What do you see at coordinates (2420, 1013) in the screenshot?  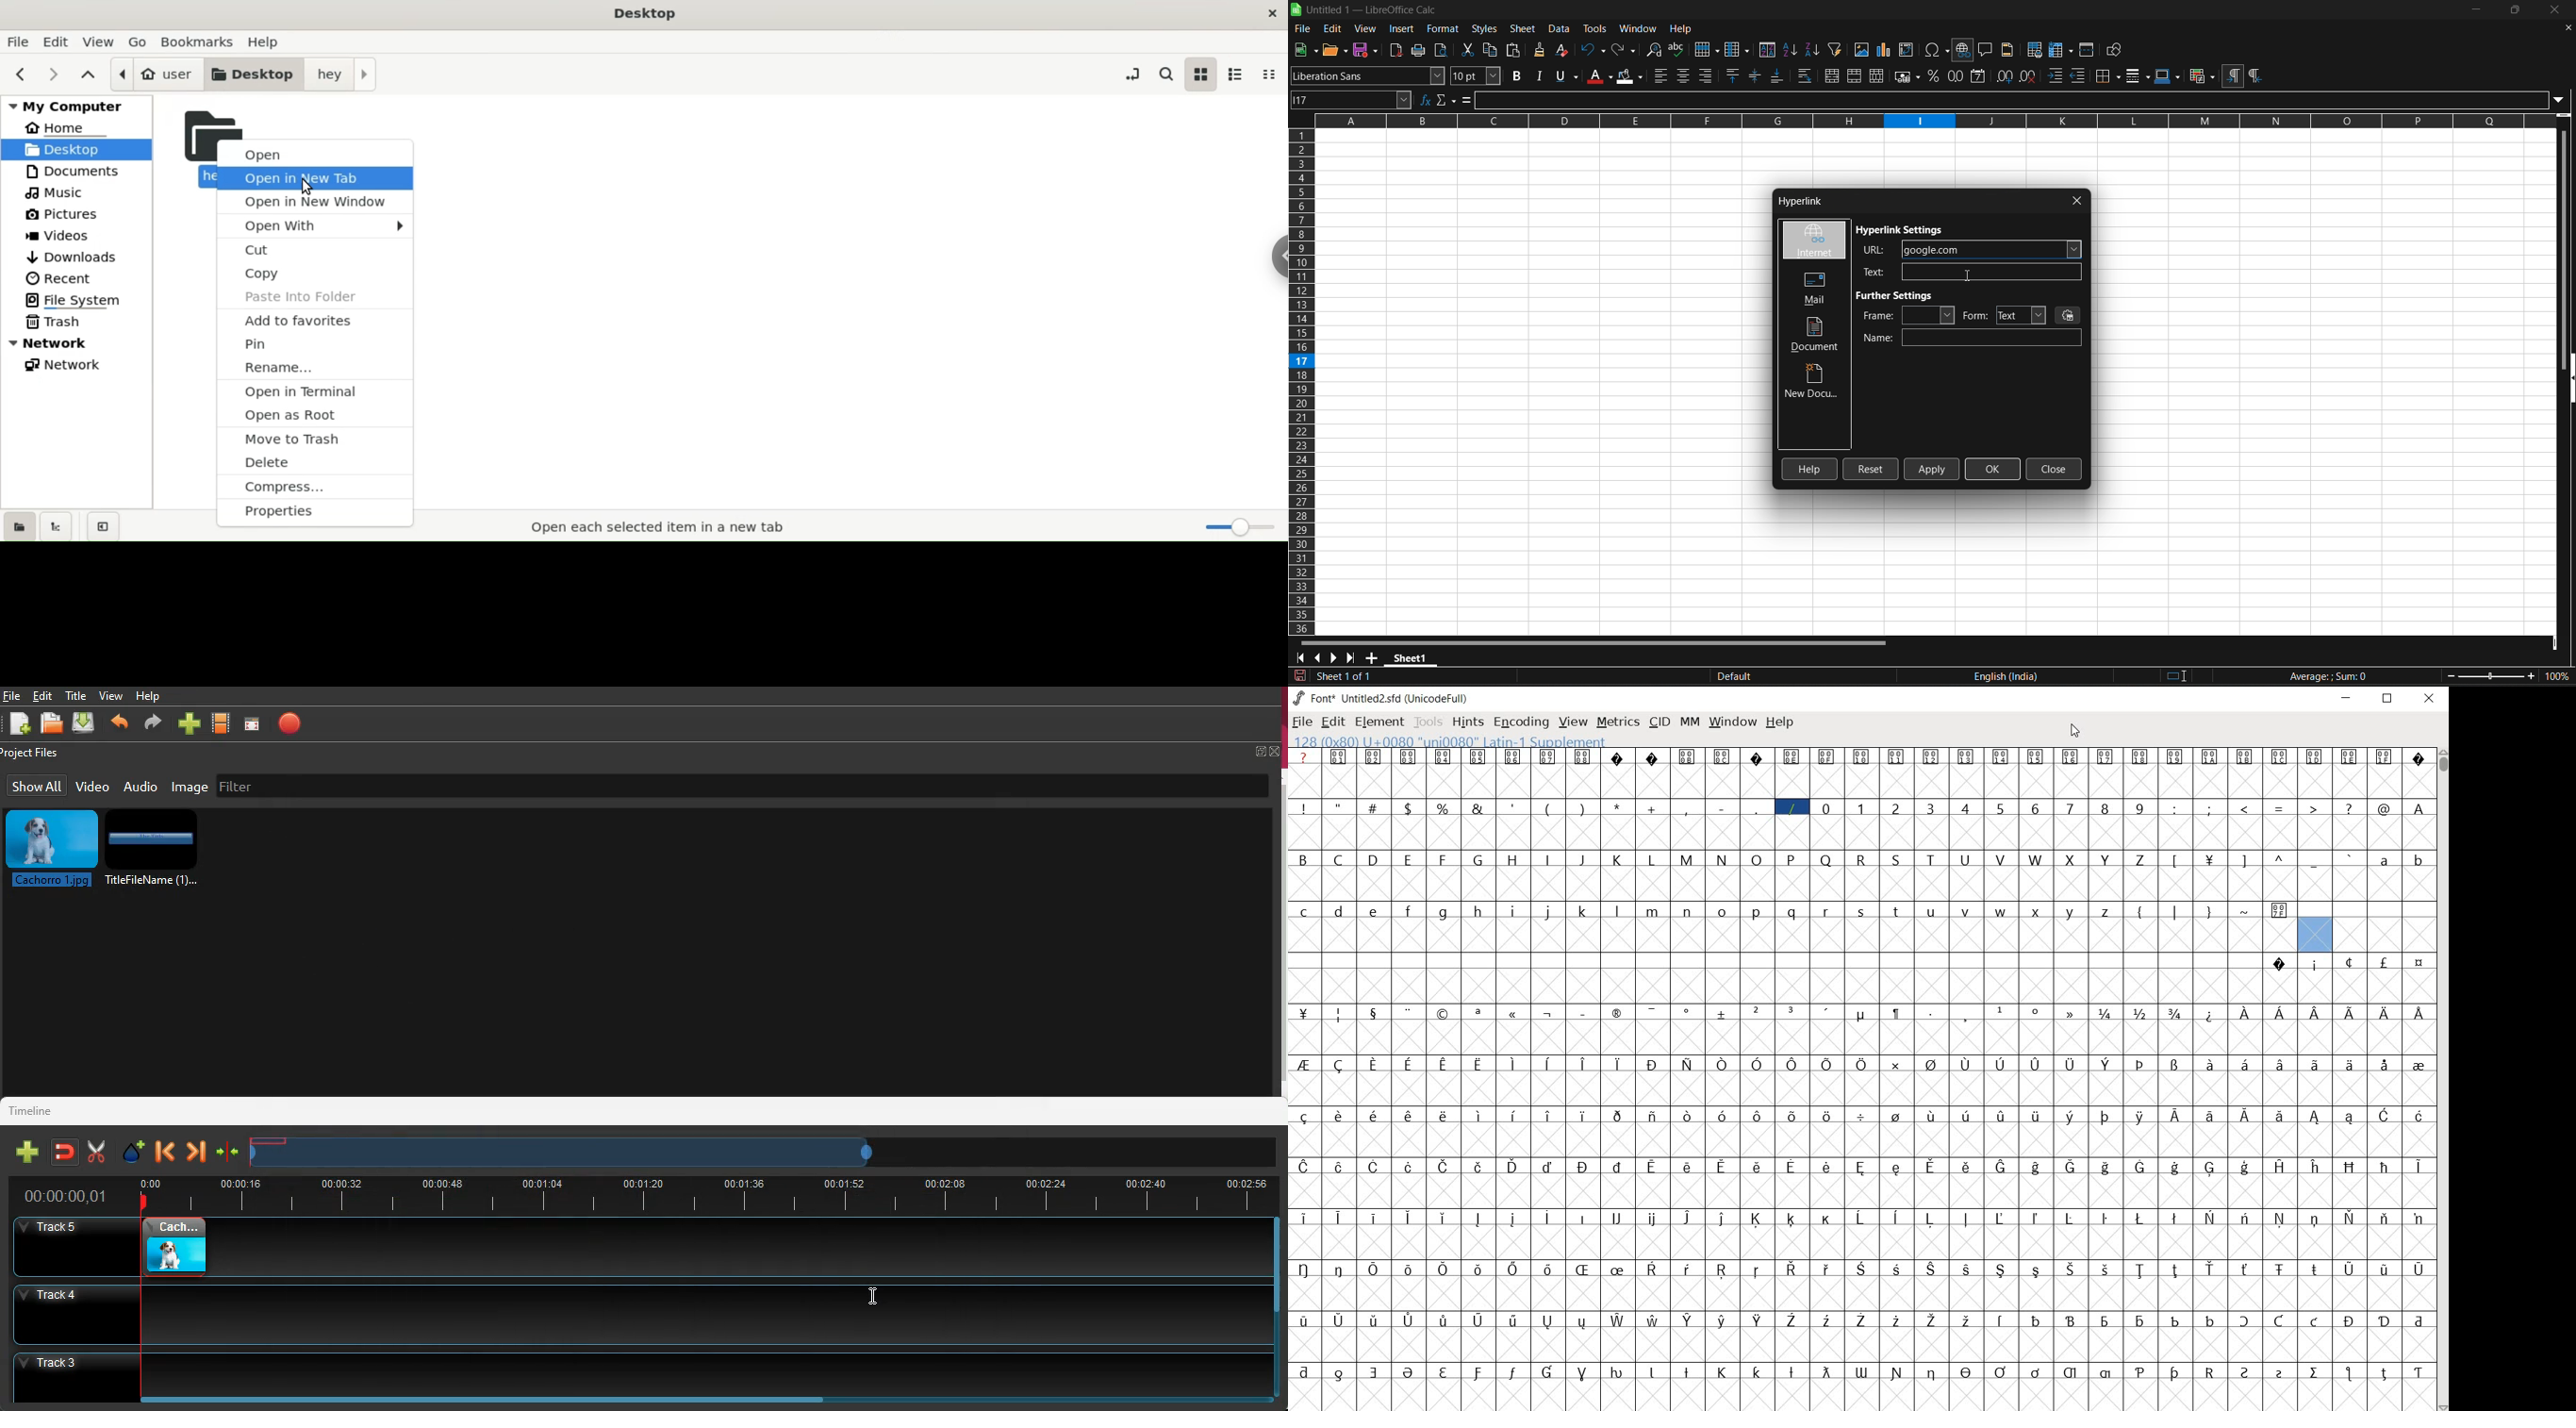 I see `glyph` at bounding box center [2420, 1013].